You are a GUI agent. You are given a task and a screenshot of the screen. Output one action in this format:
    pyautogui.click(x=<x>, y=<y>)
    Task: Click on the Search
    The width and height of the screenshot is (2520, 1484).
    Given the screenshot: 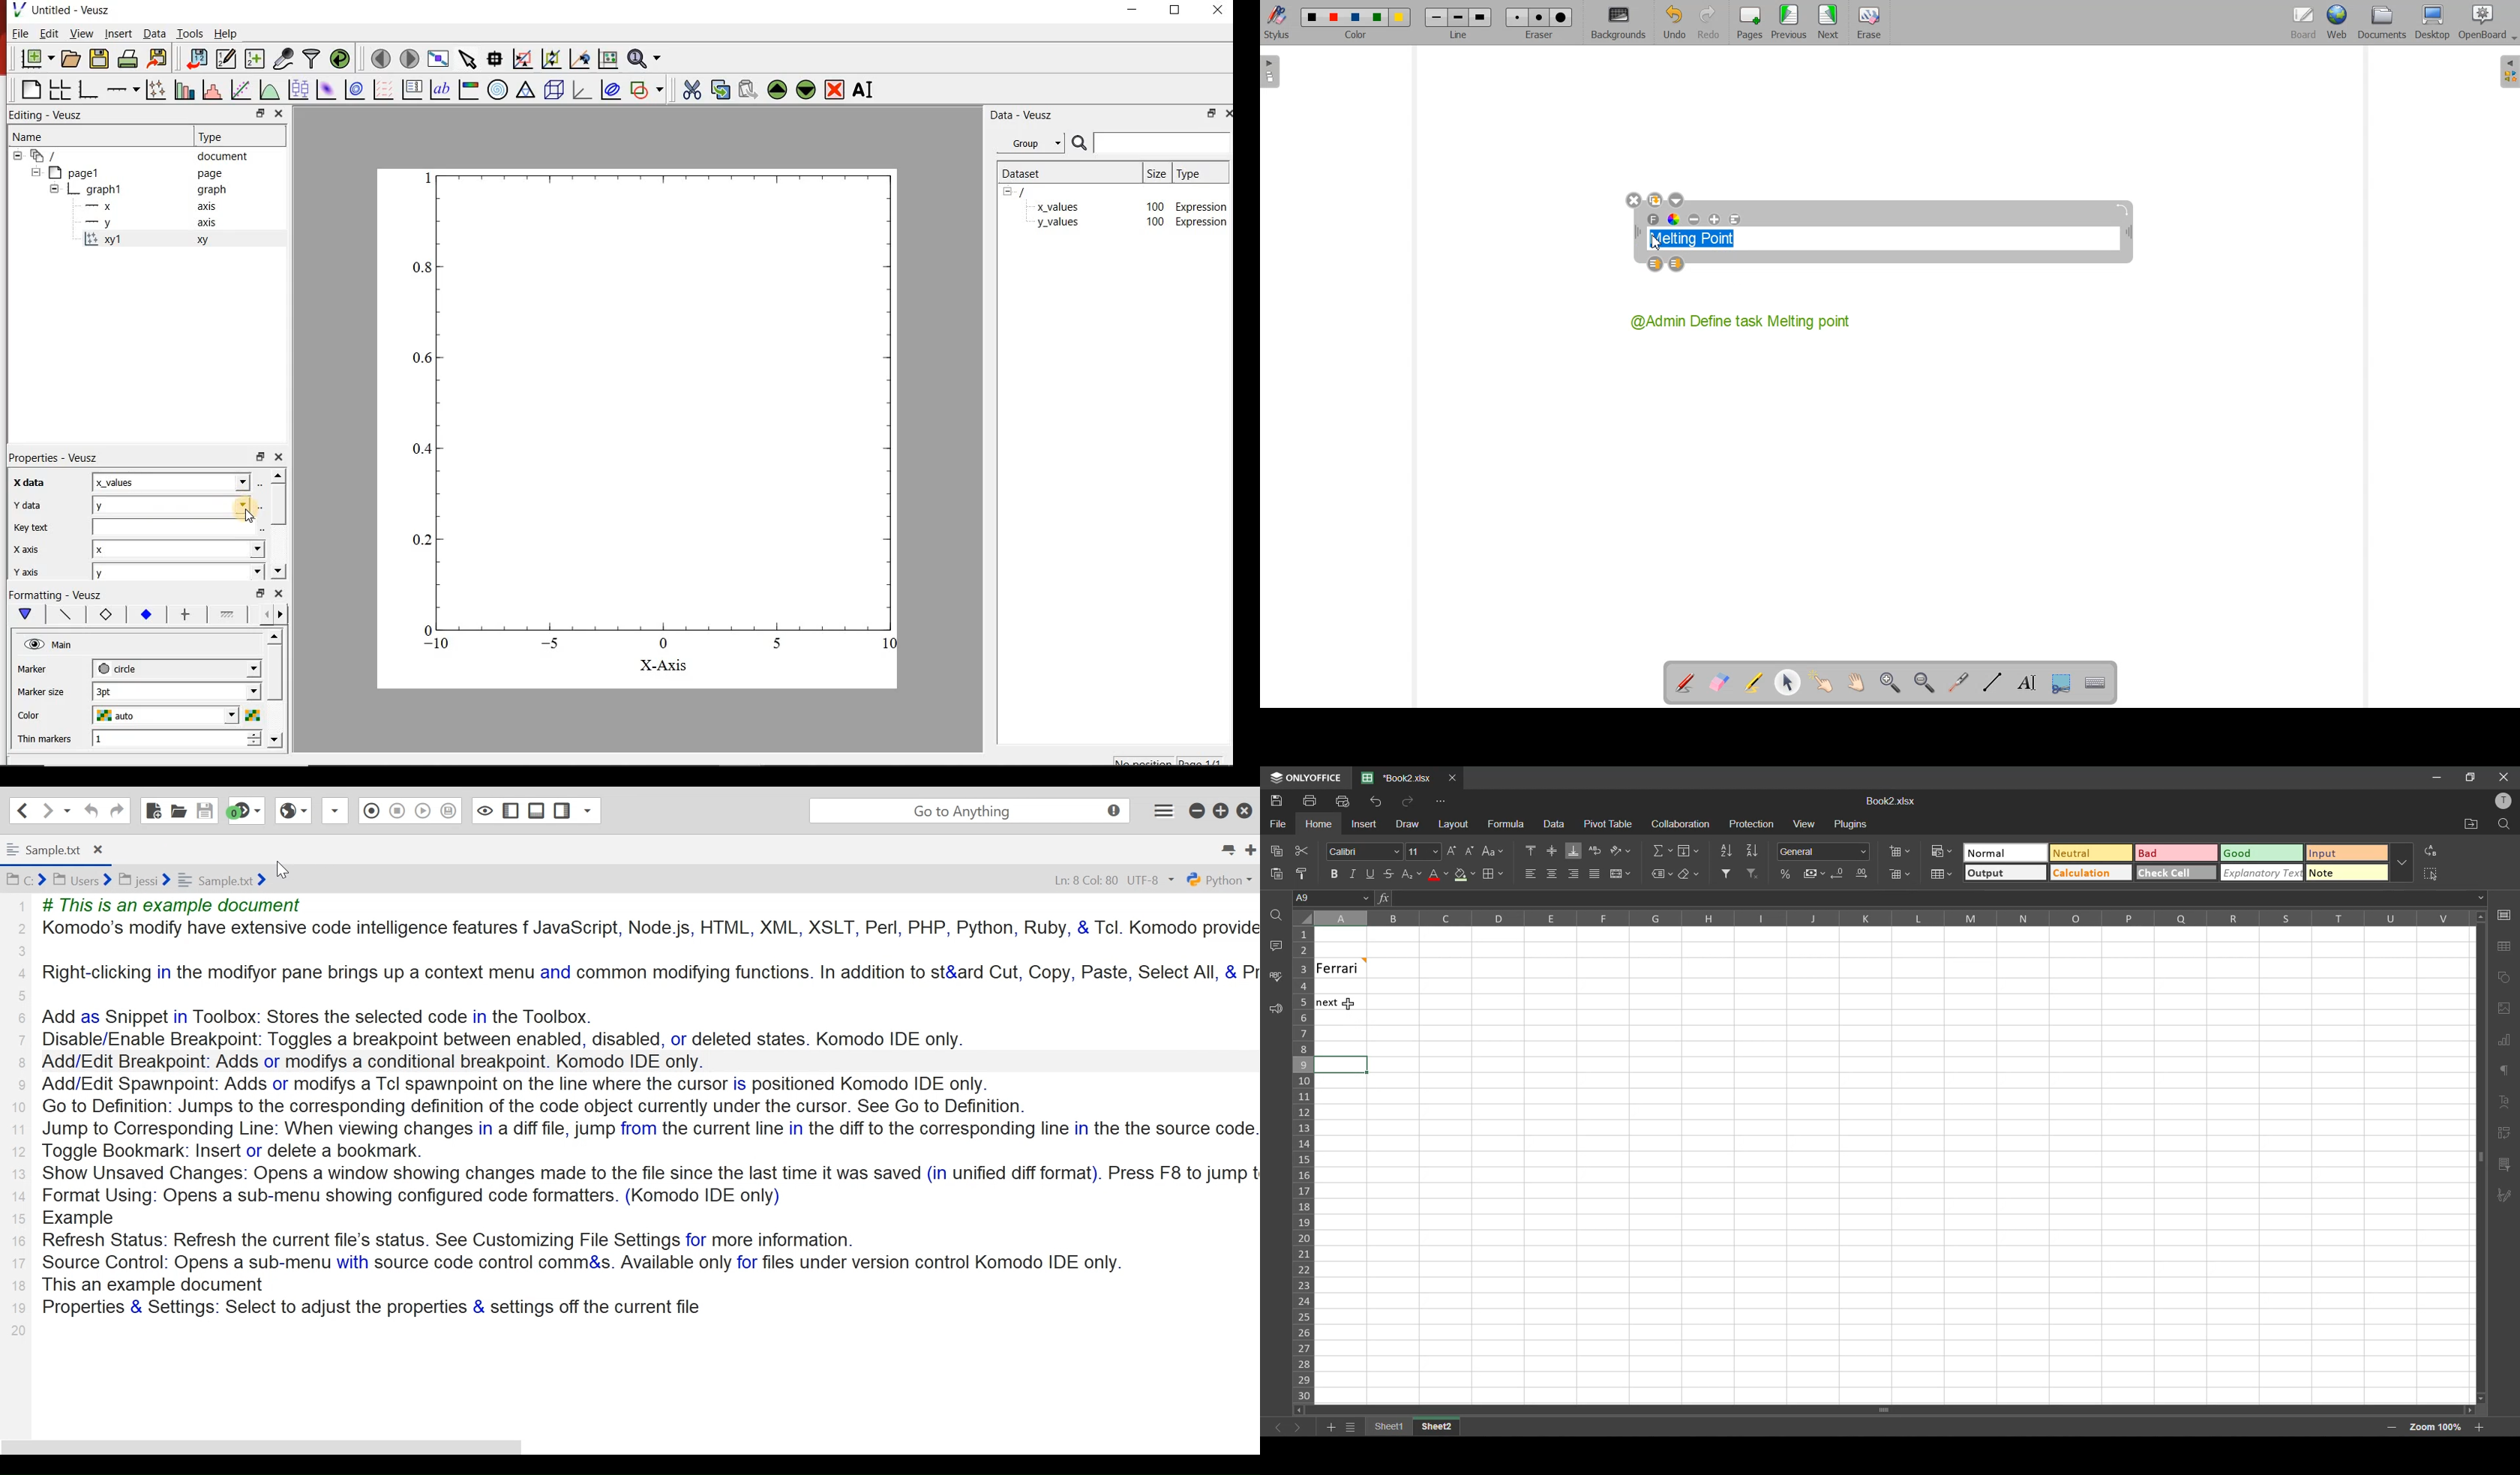 What is the action you would take?
    pyautogui.click(x=968, y=810)
    